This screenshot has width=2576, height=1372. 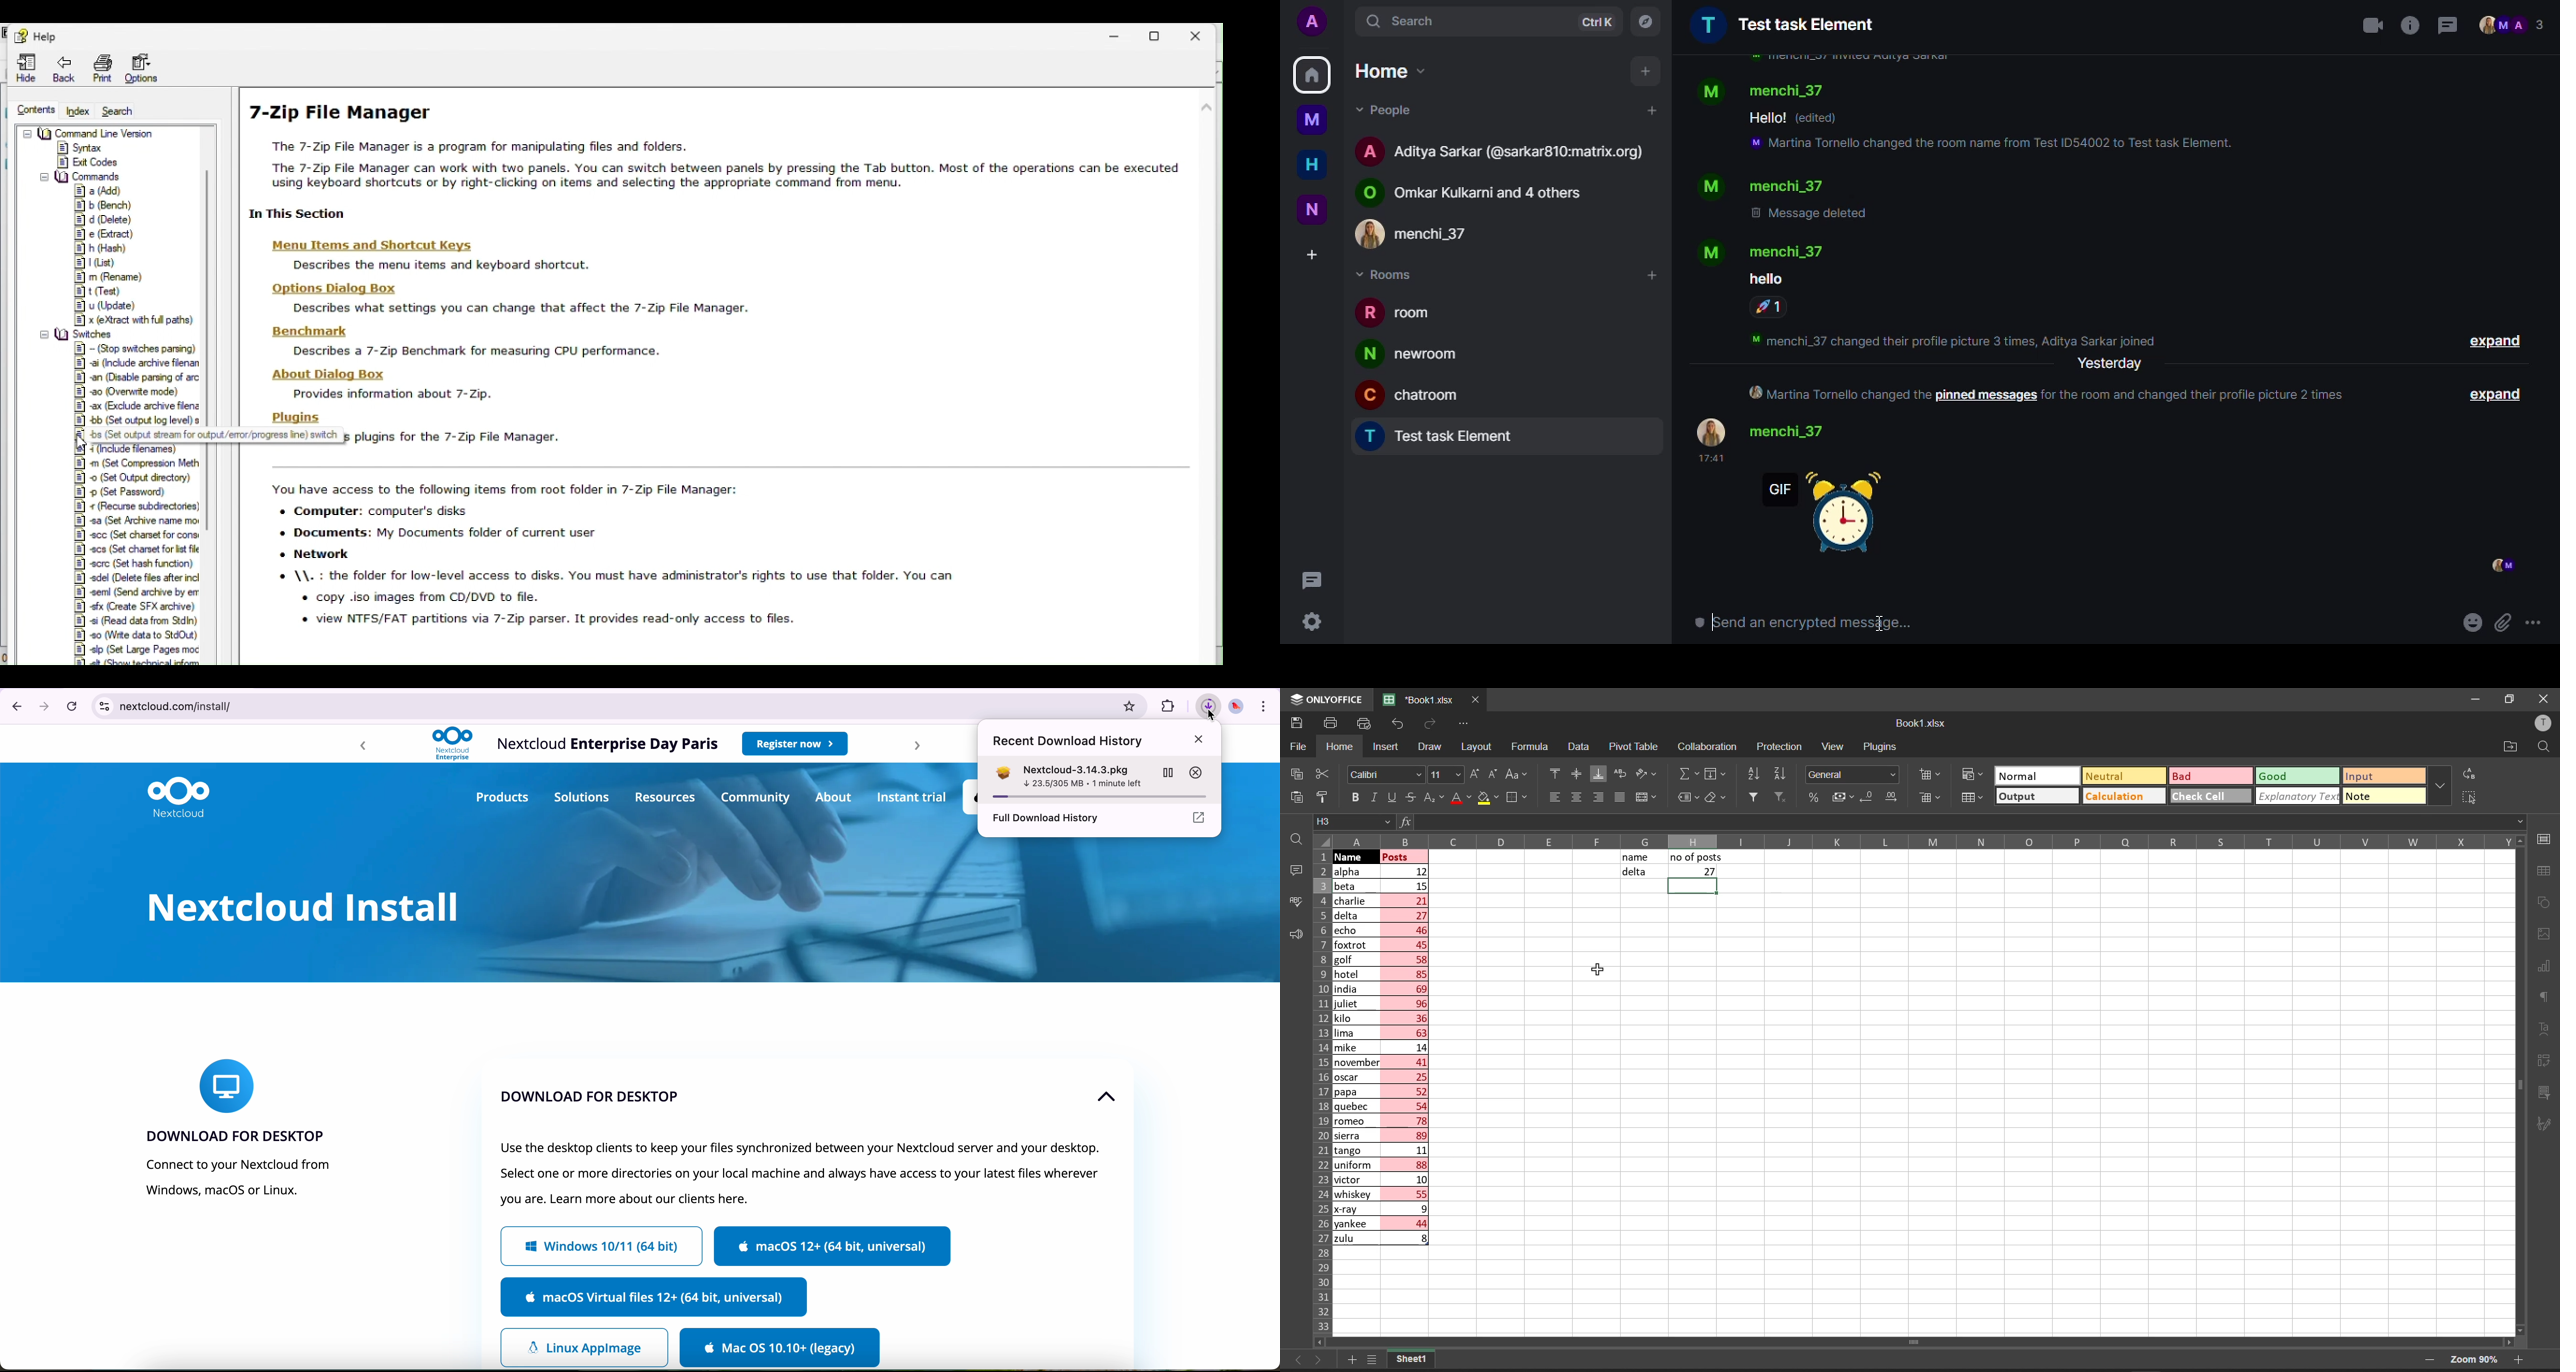 I want to click on hello, so click(x=1765, y=278).